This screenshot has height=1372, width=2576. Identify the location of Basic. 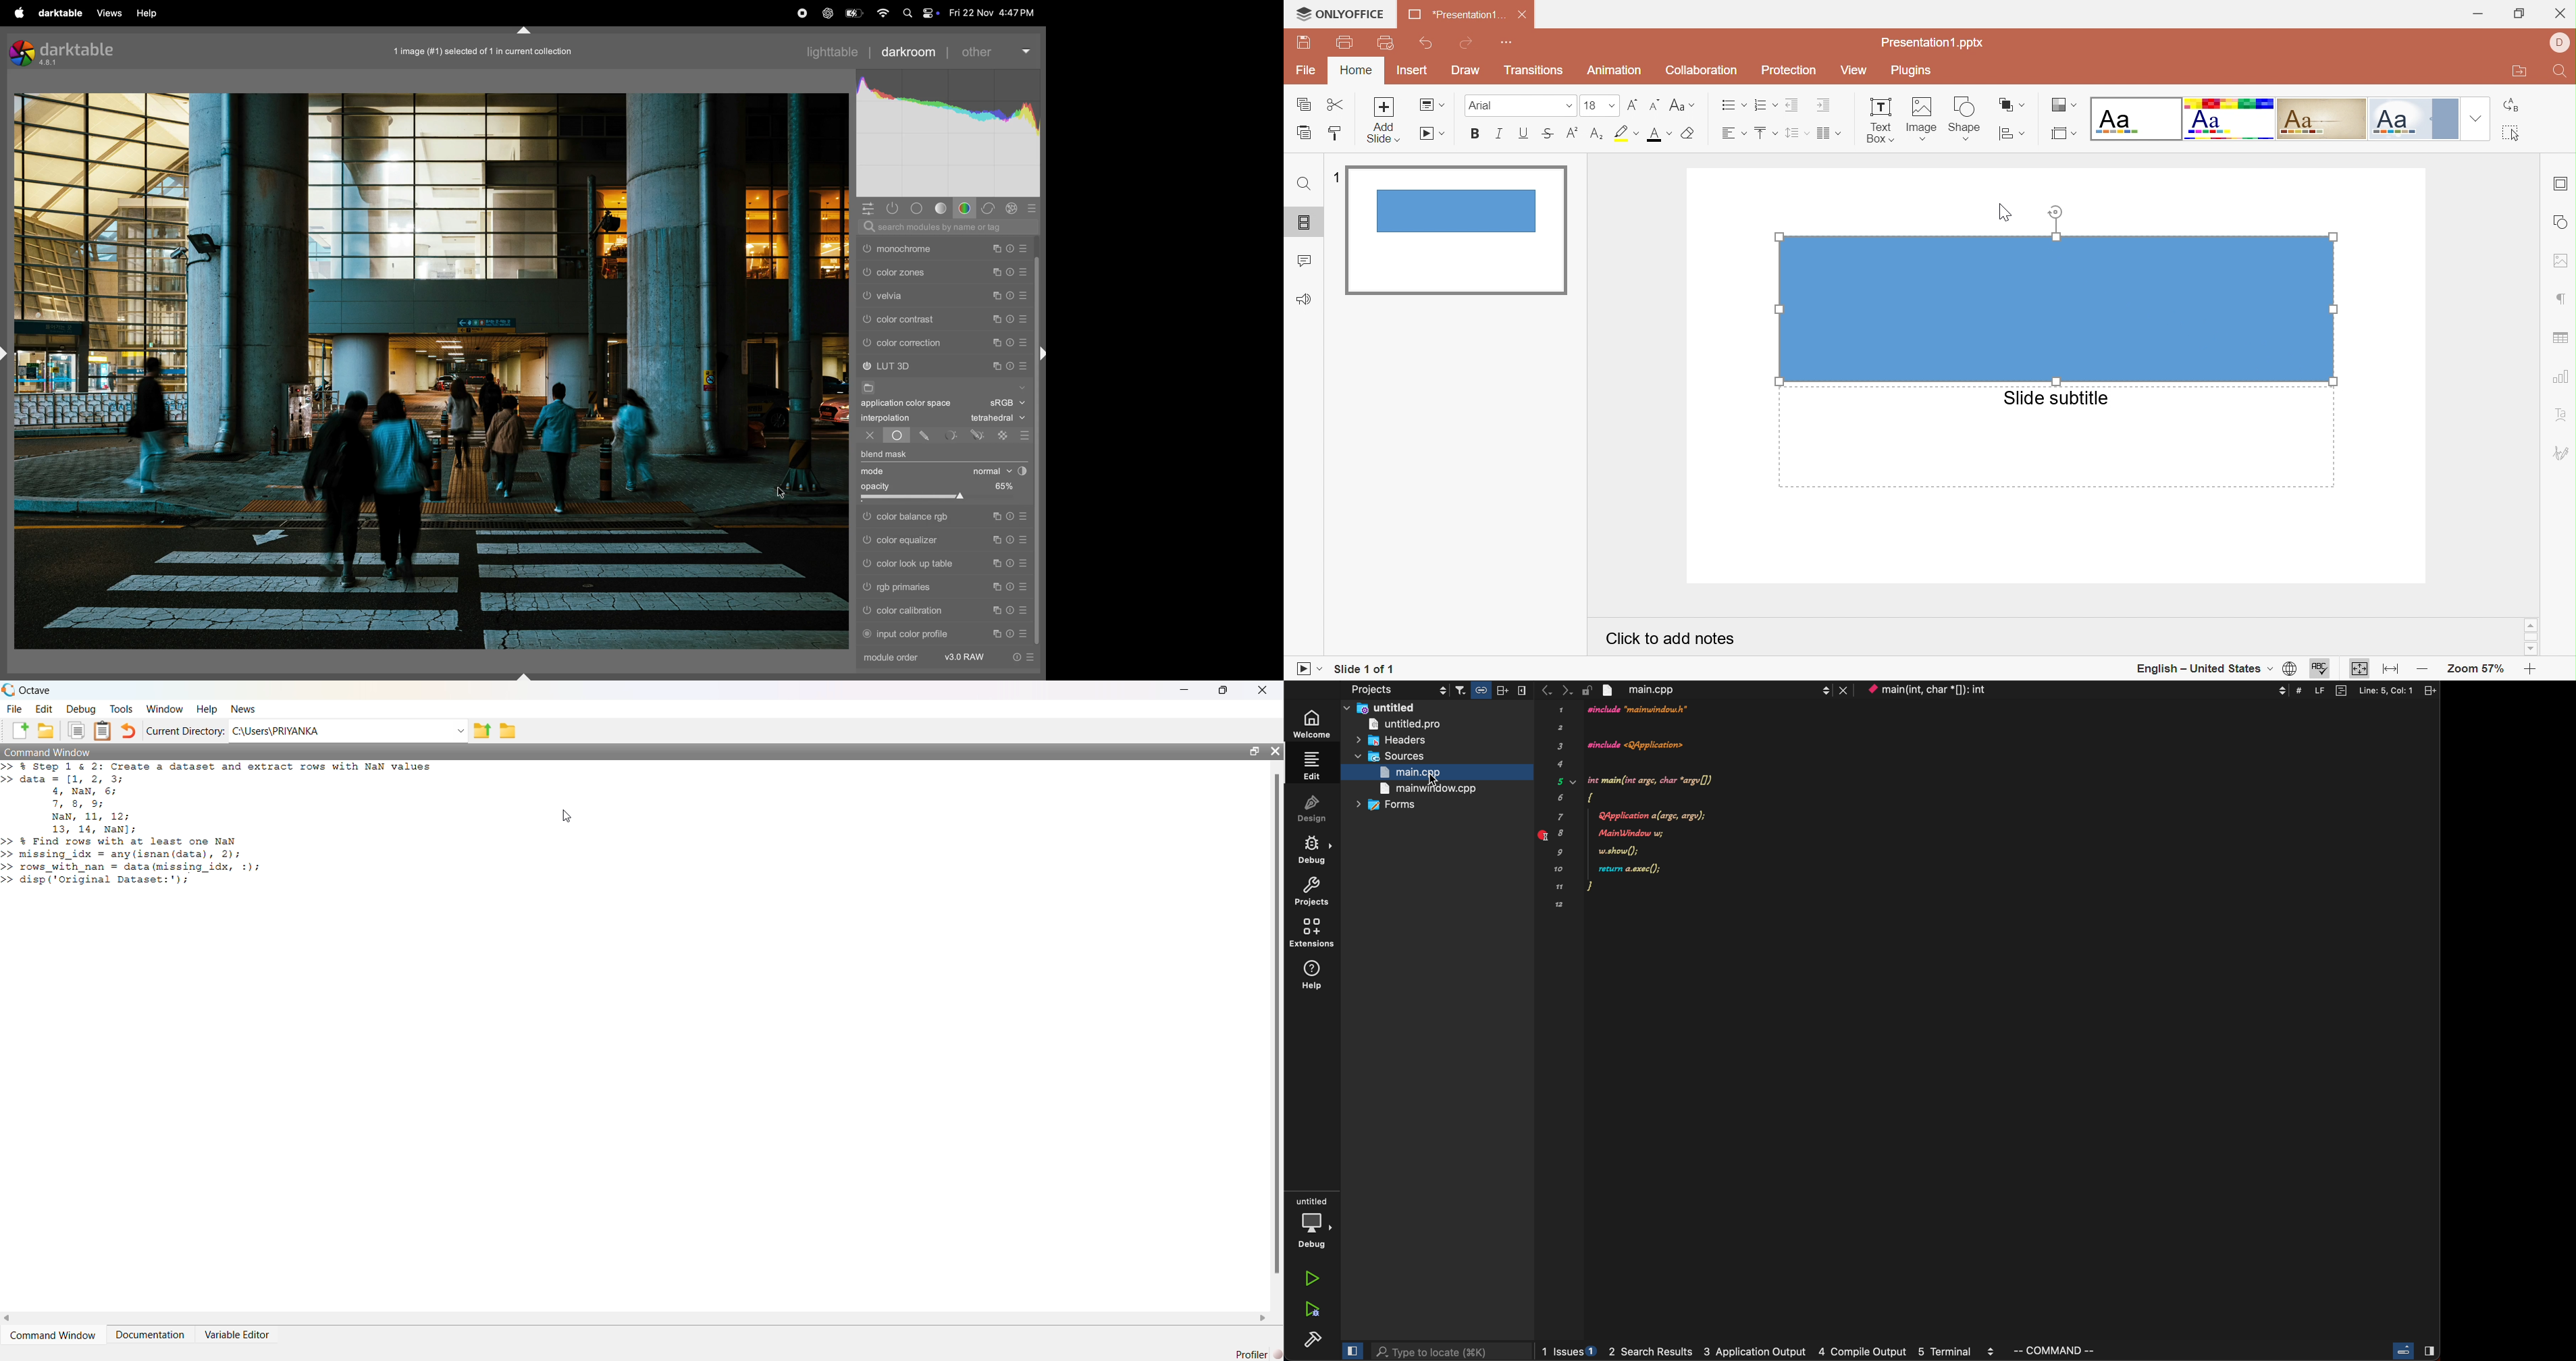
(2230, 119).